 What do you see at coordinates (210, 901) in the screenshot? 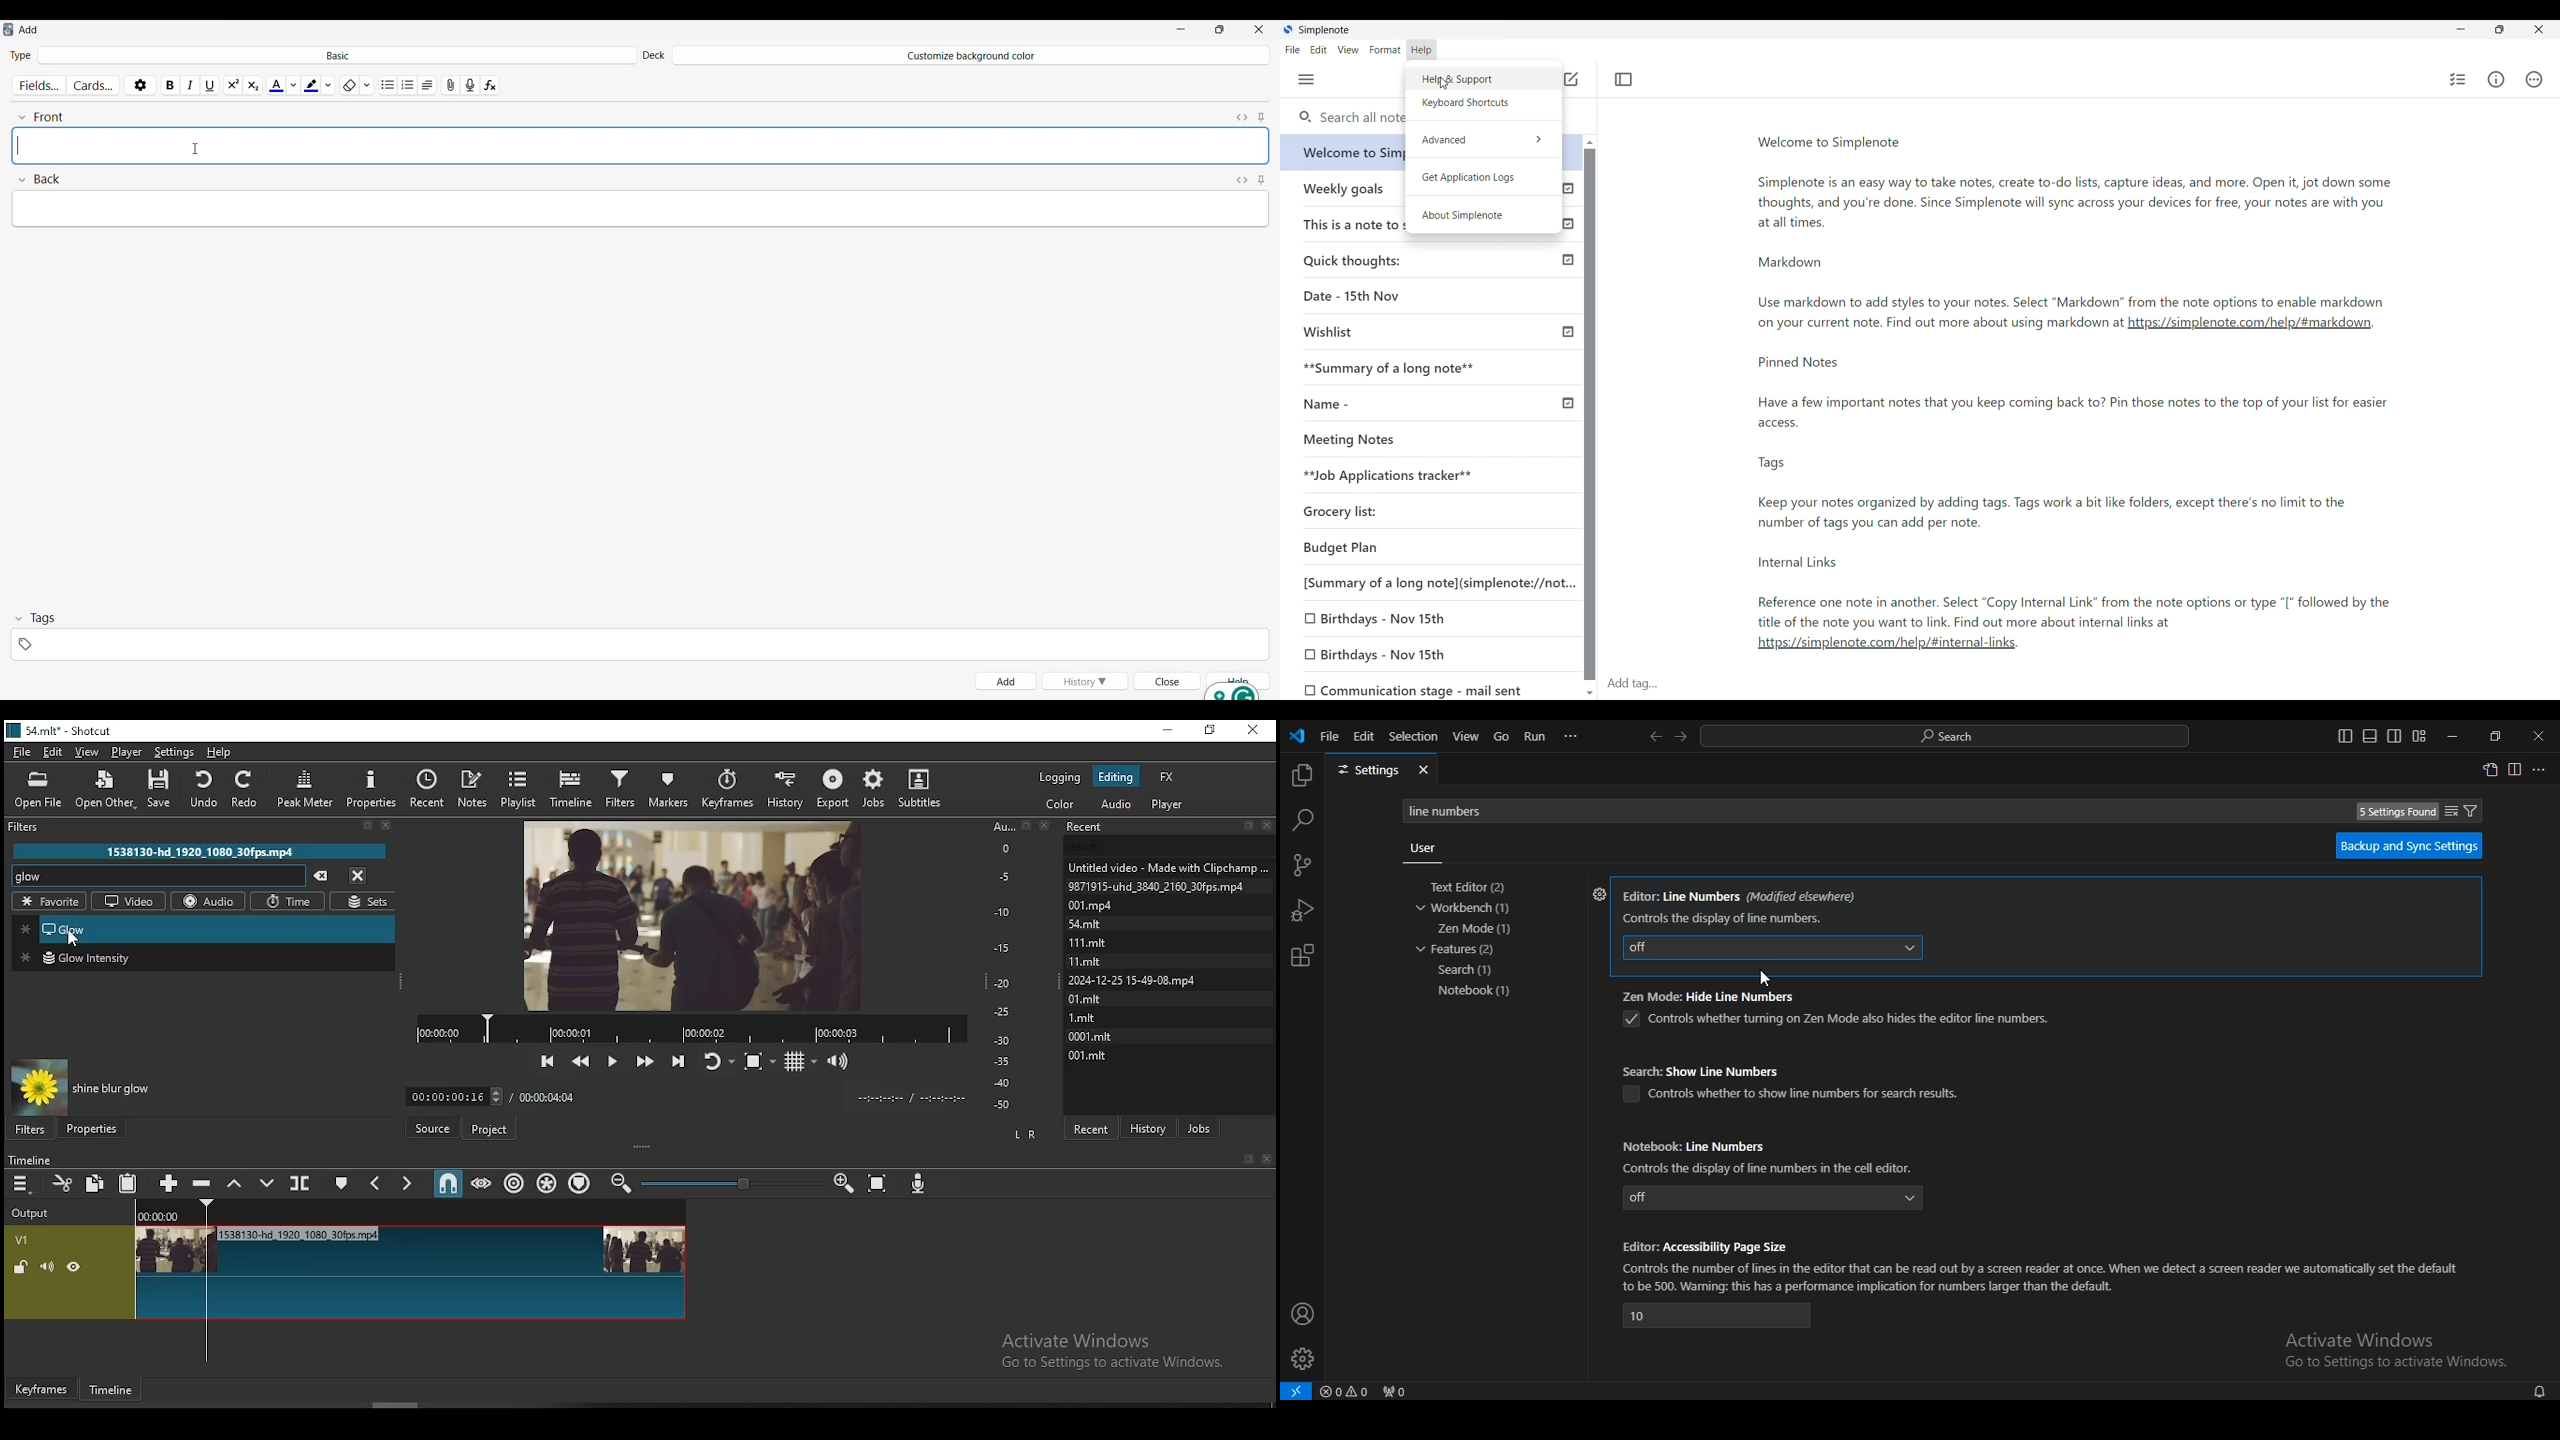
I see `audio` at bounding box center [210, 901].